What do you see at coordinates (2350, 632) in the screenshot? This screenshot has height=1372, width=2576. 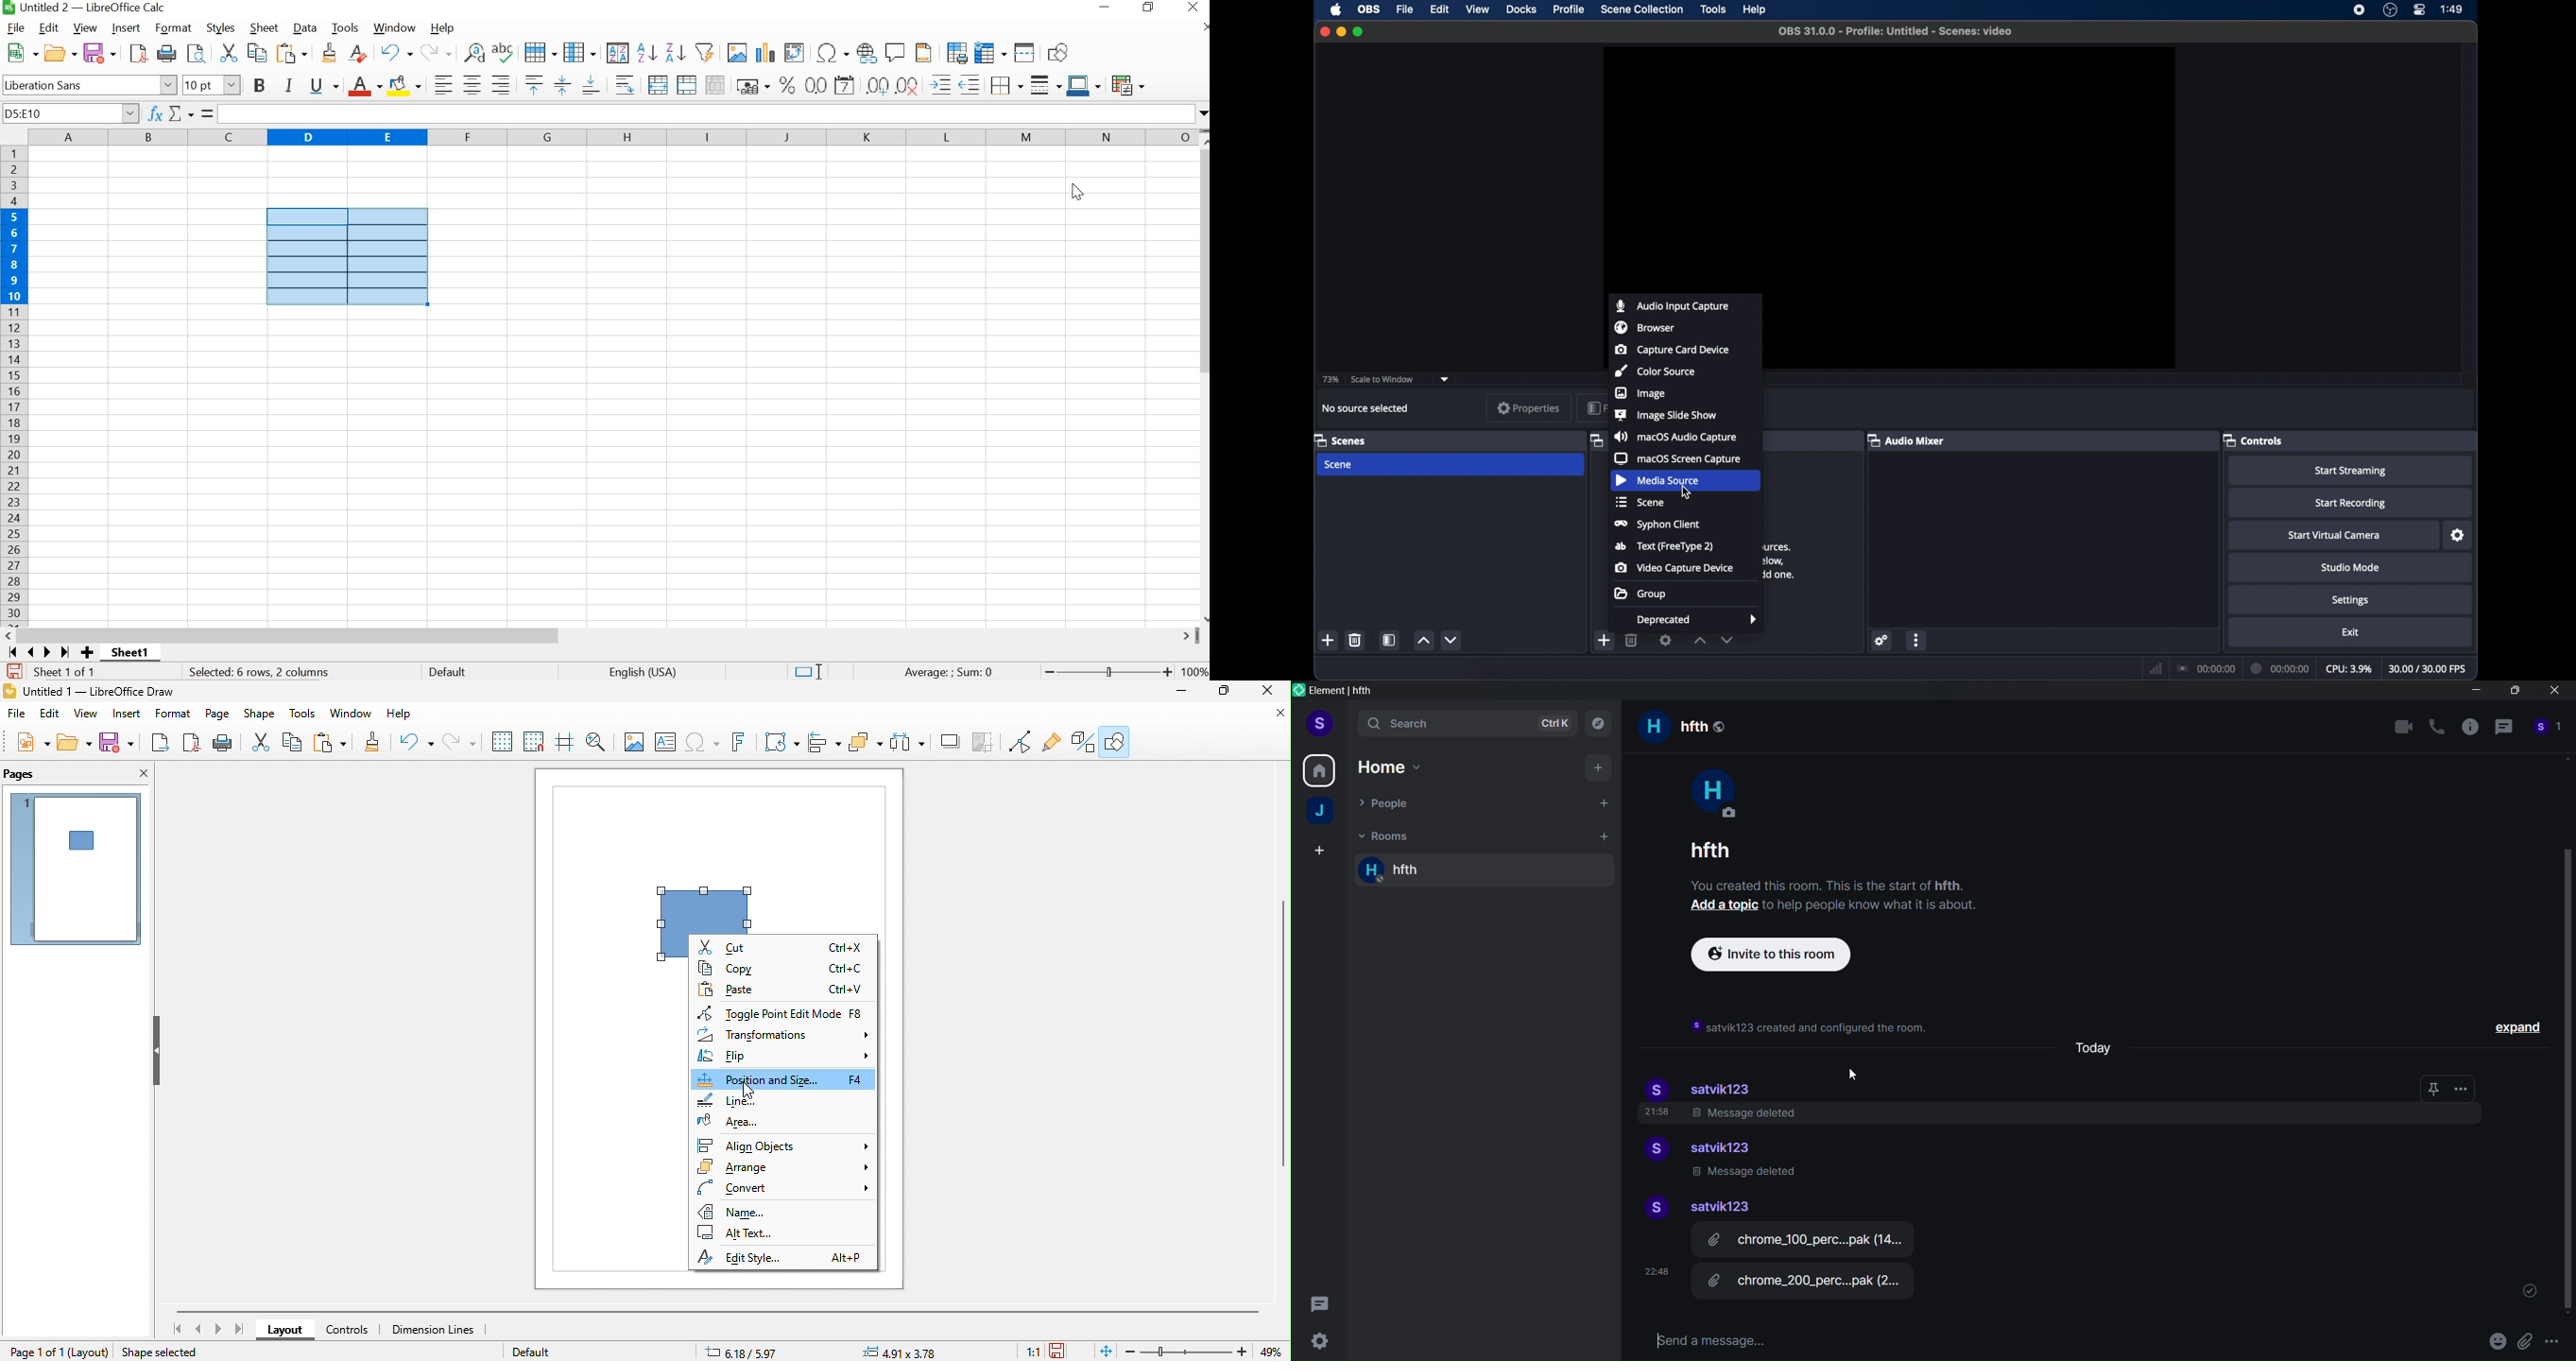 I see `exit` at bounding box center [2350, 632].